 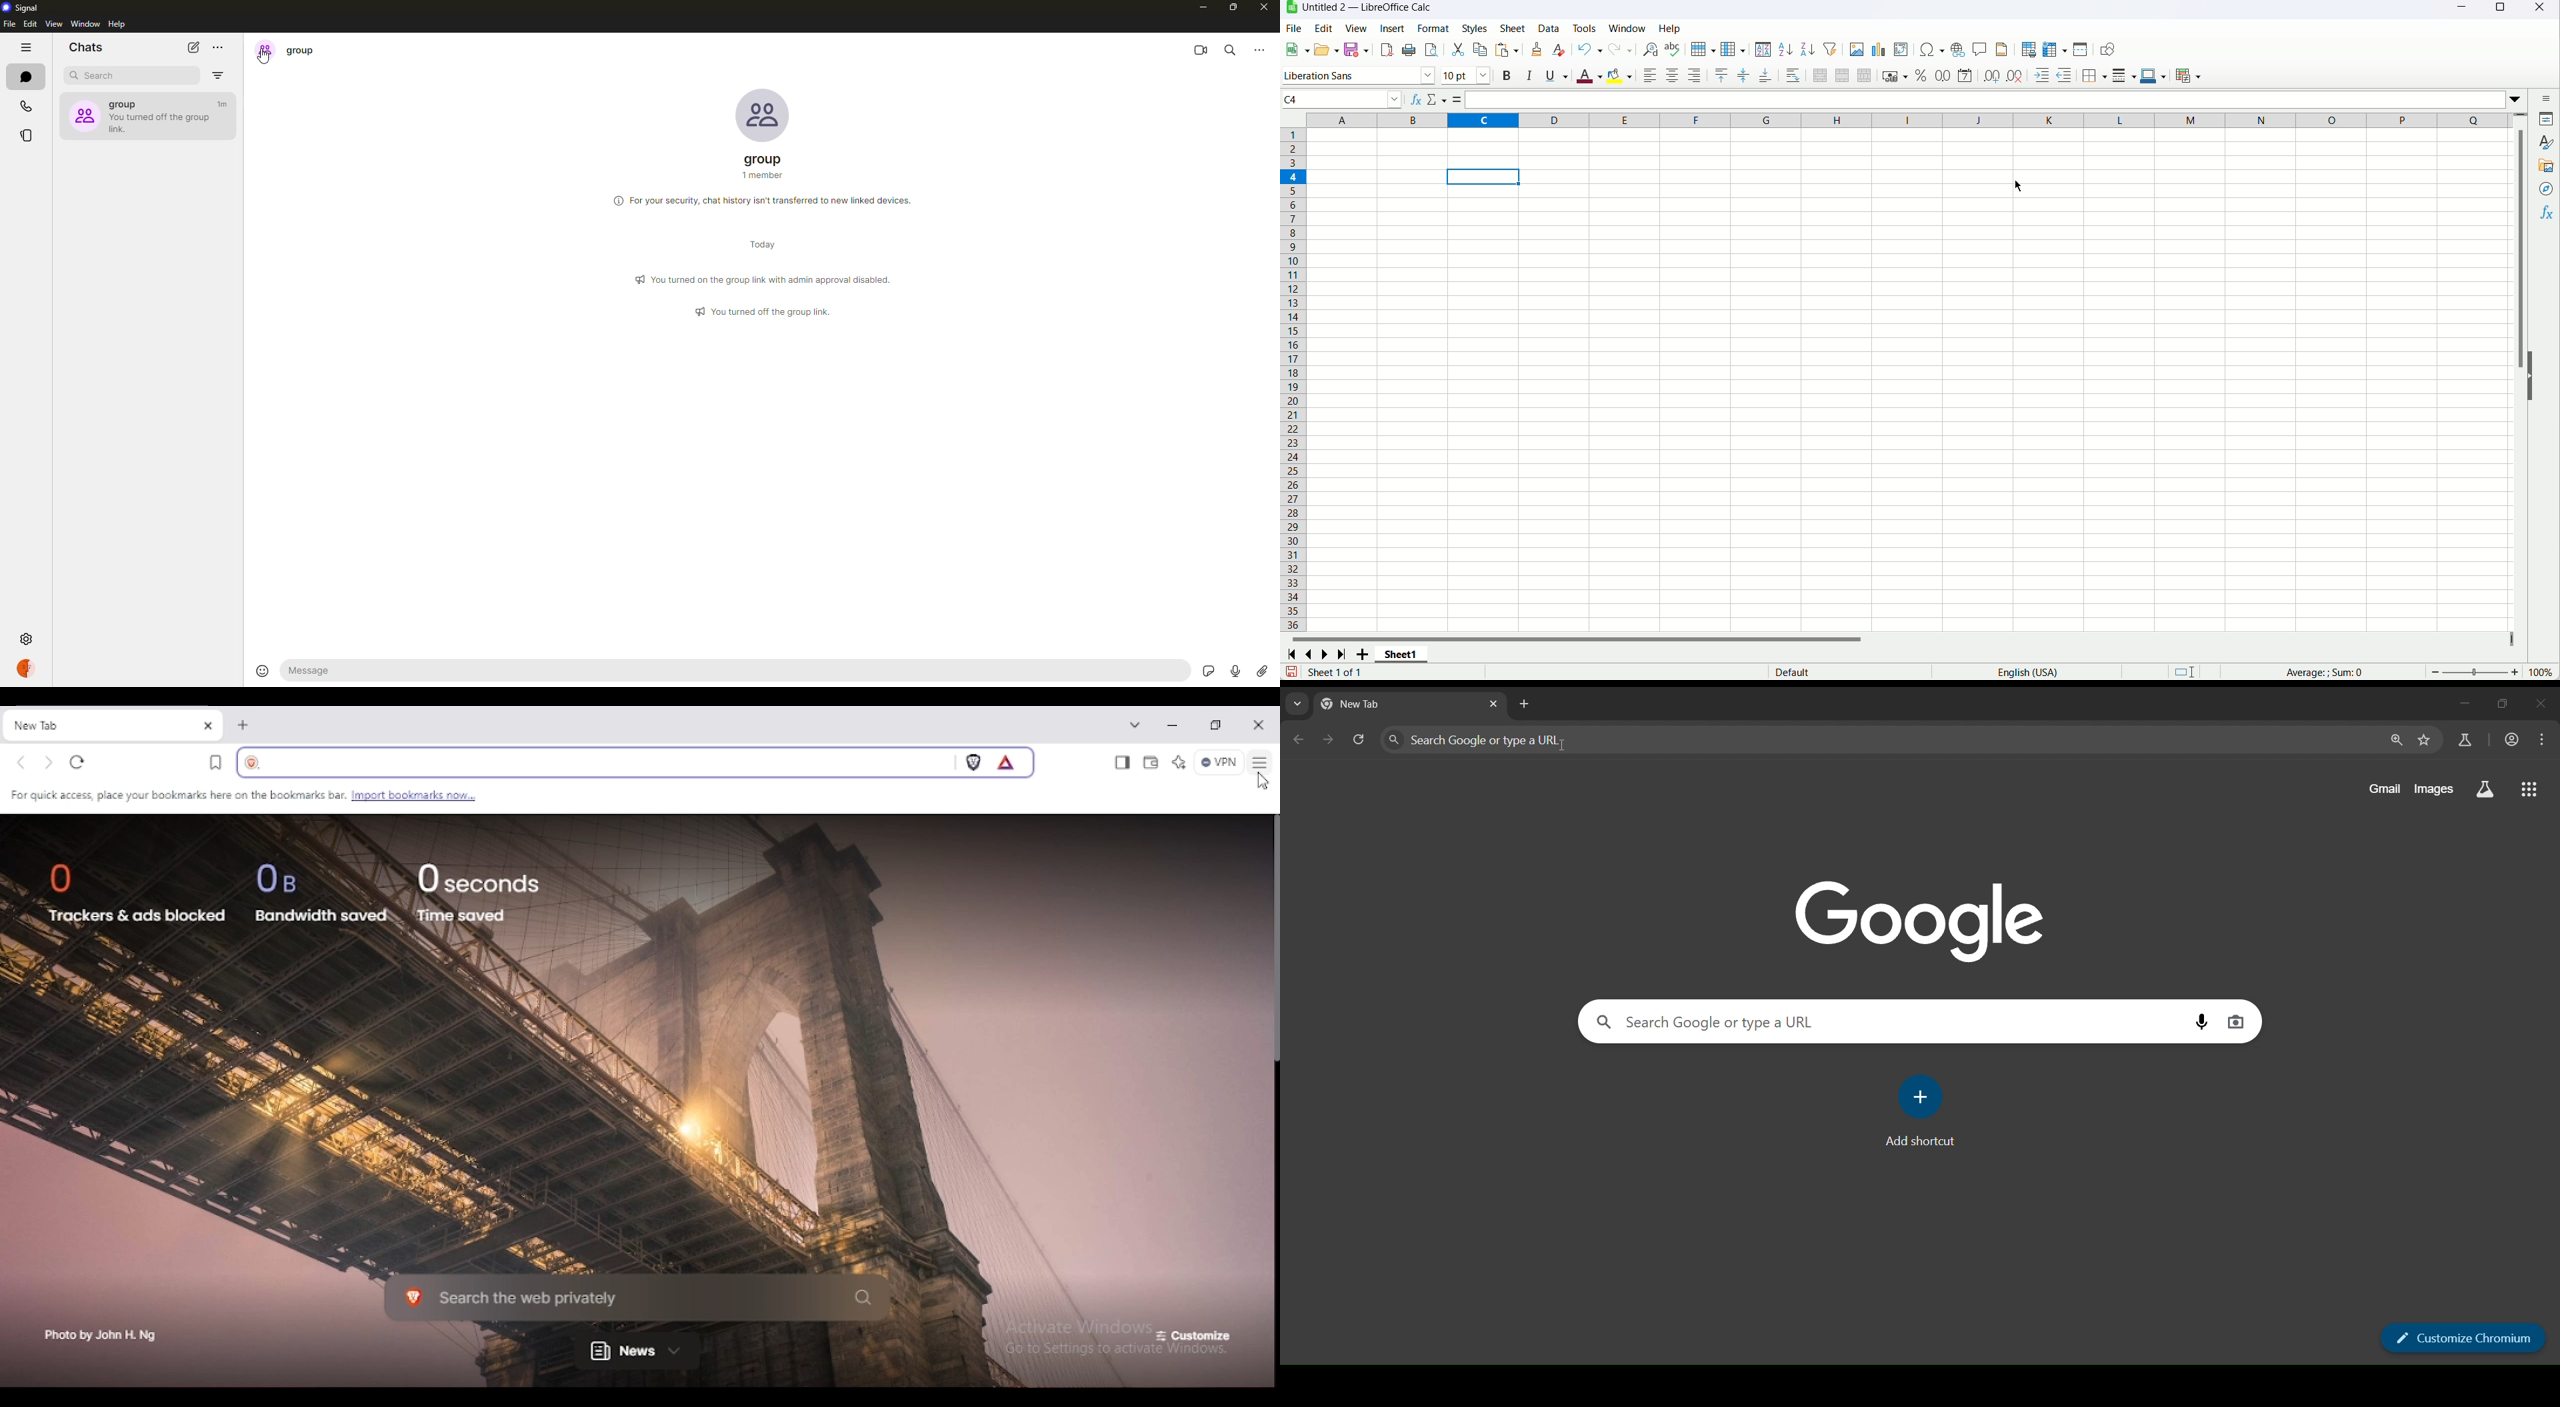 I want to click on stickers, so click(x=1205, y=668).